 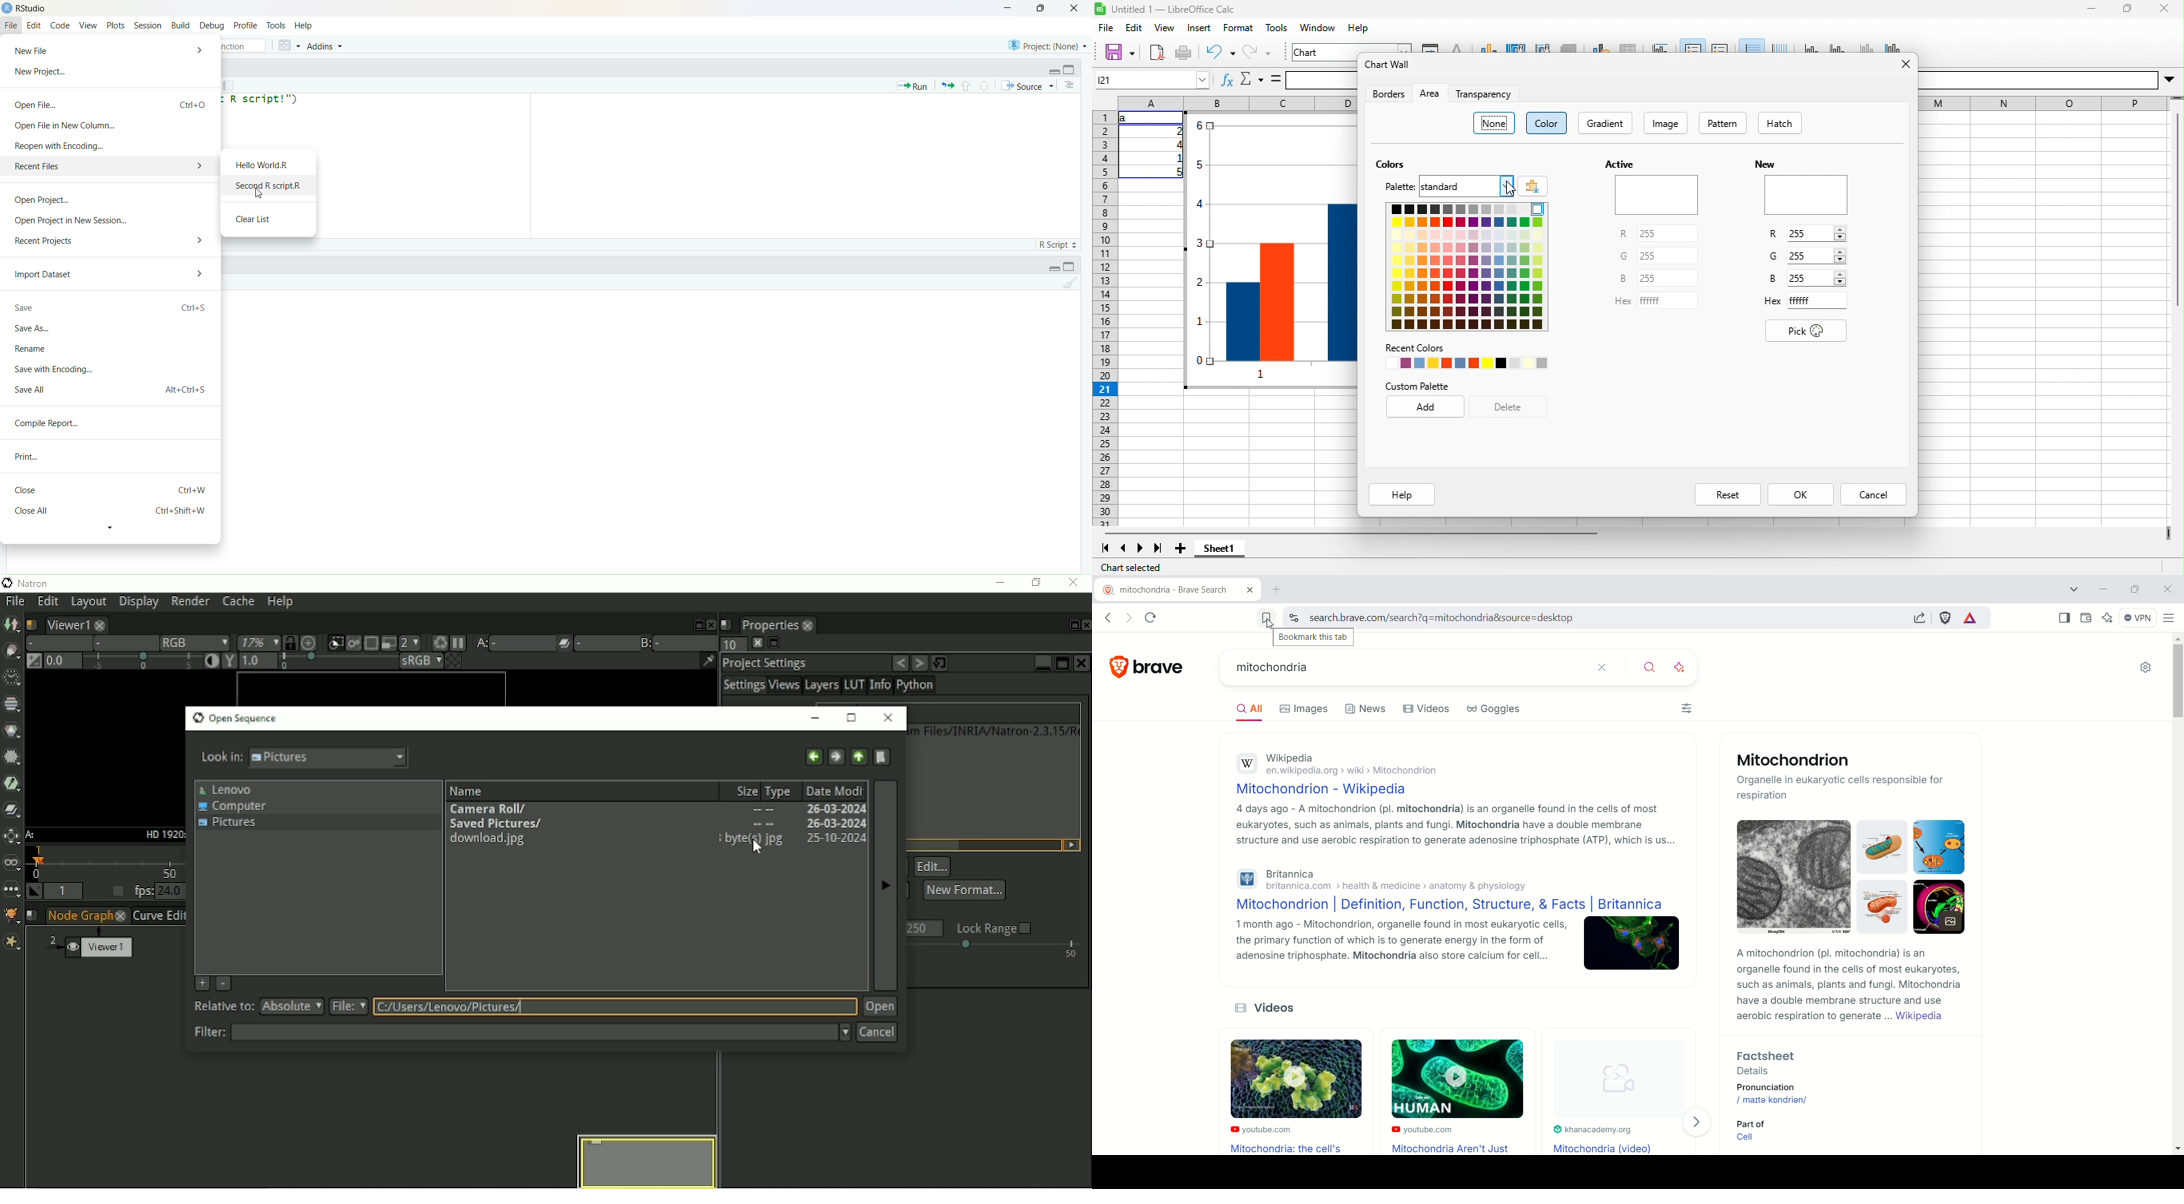 What do you see at coordinates (200, 239) in the screenshot?
I see `More` at bounding box center [200, 239].